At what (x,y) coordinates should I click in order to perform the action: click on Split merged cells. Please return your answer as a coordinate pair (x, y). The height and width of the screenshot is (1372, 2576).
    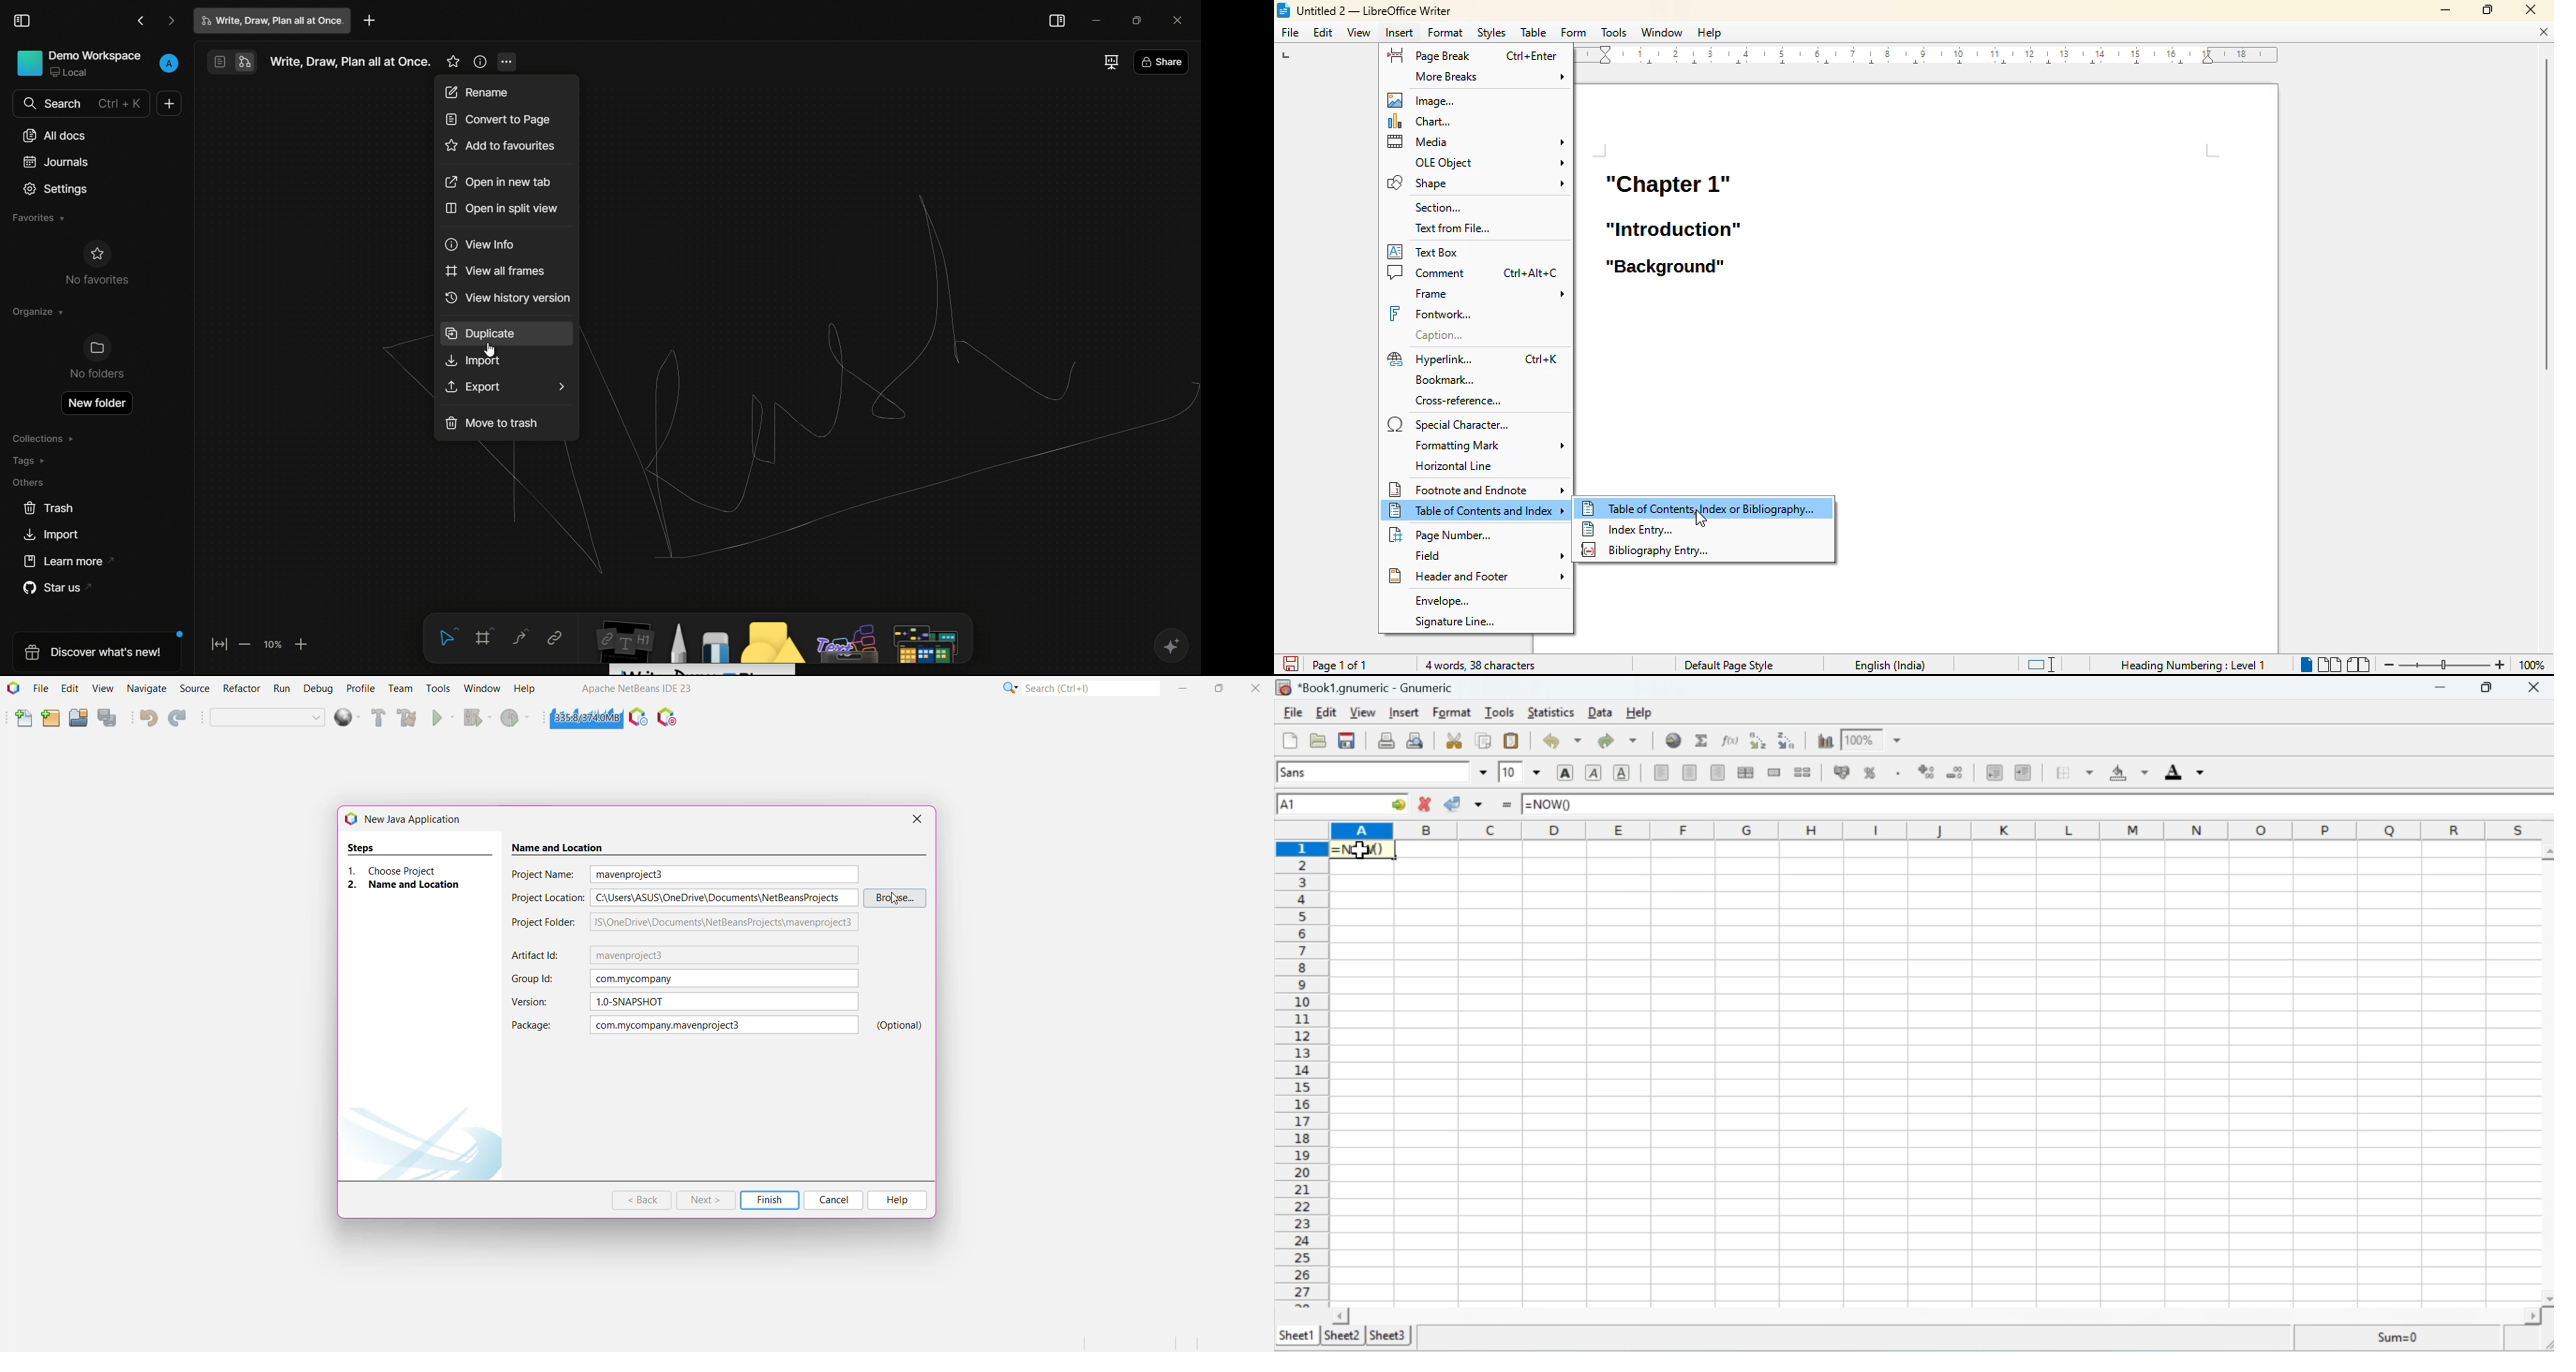
    Looking at the image, I should click on (1808, 773).